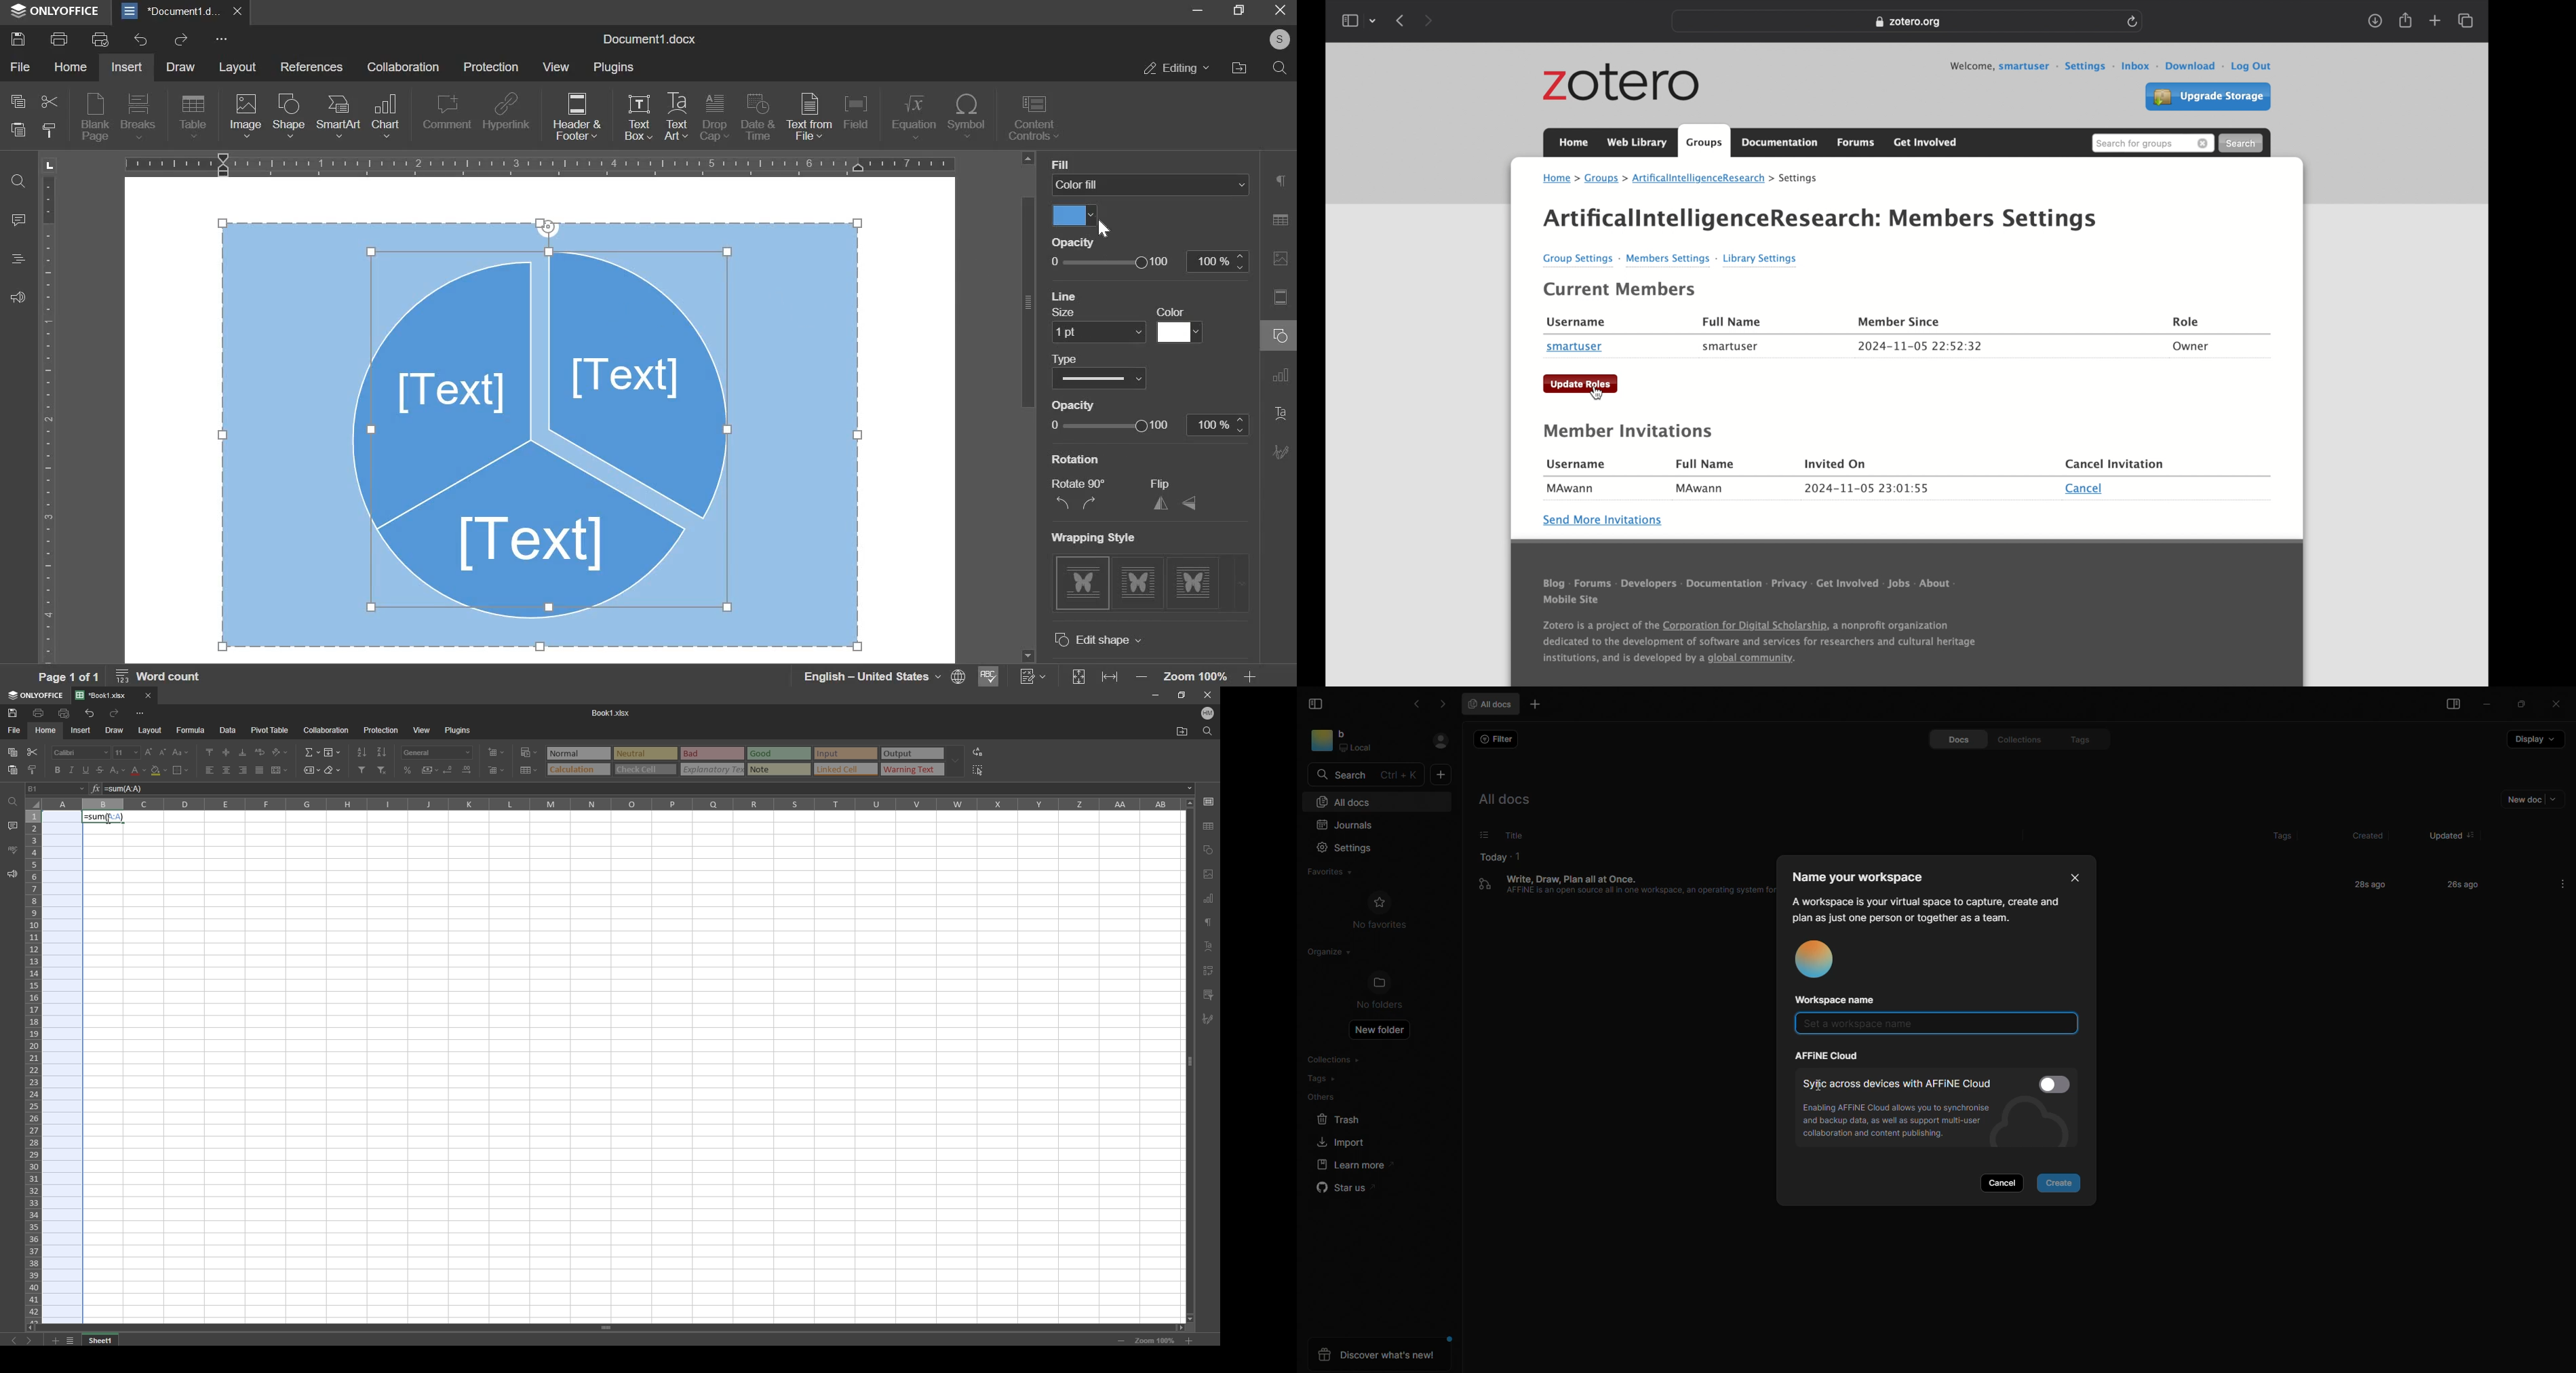 This screenshot has height=1400, width=2576. Describe the element at coordinates (912, 754) in the screenshot. I see `Output` at that location.